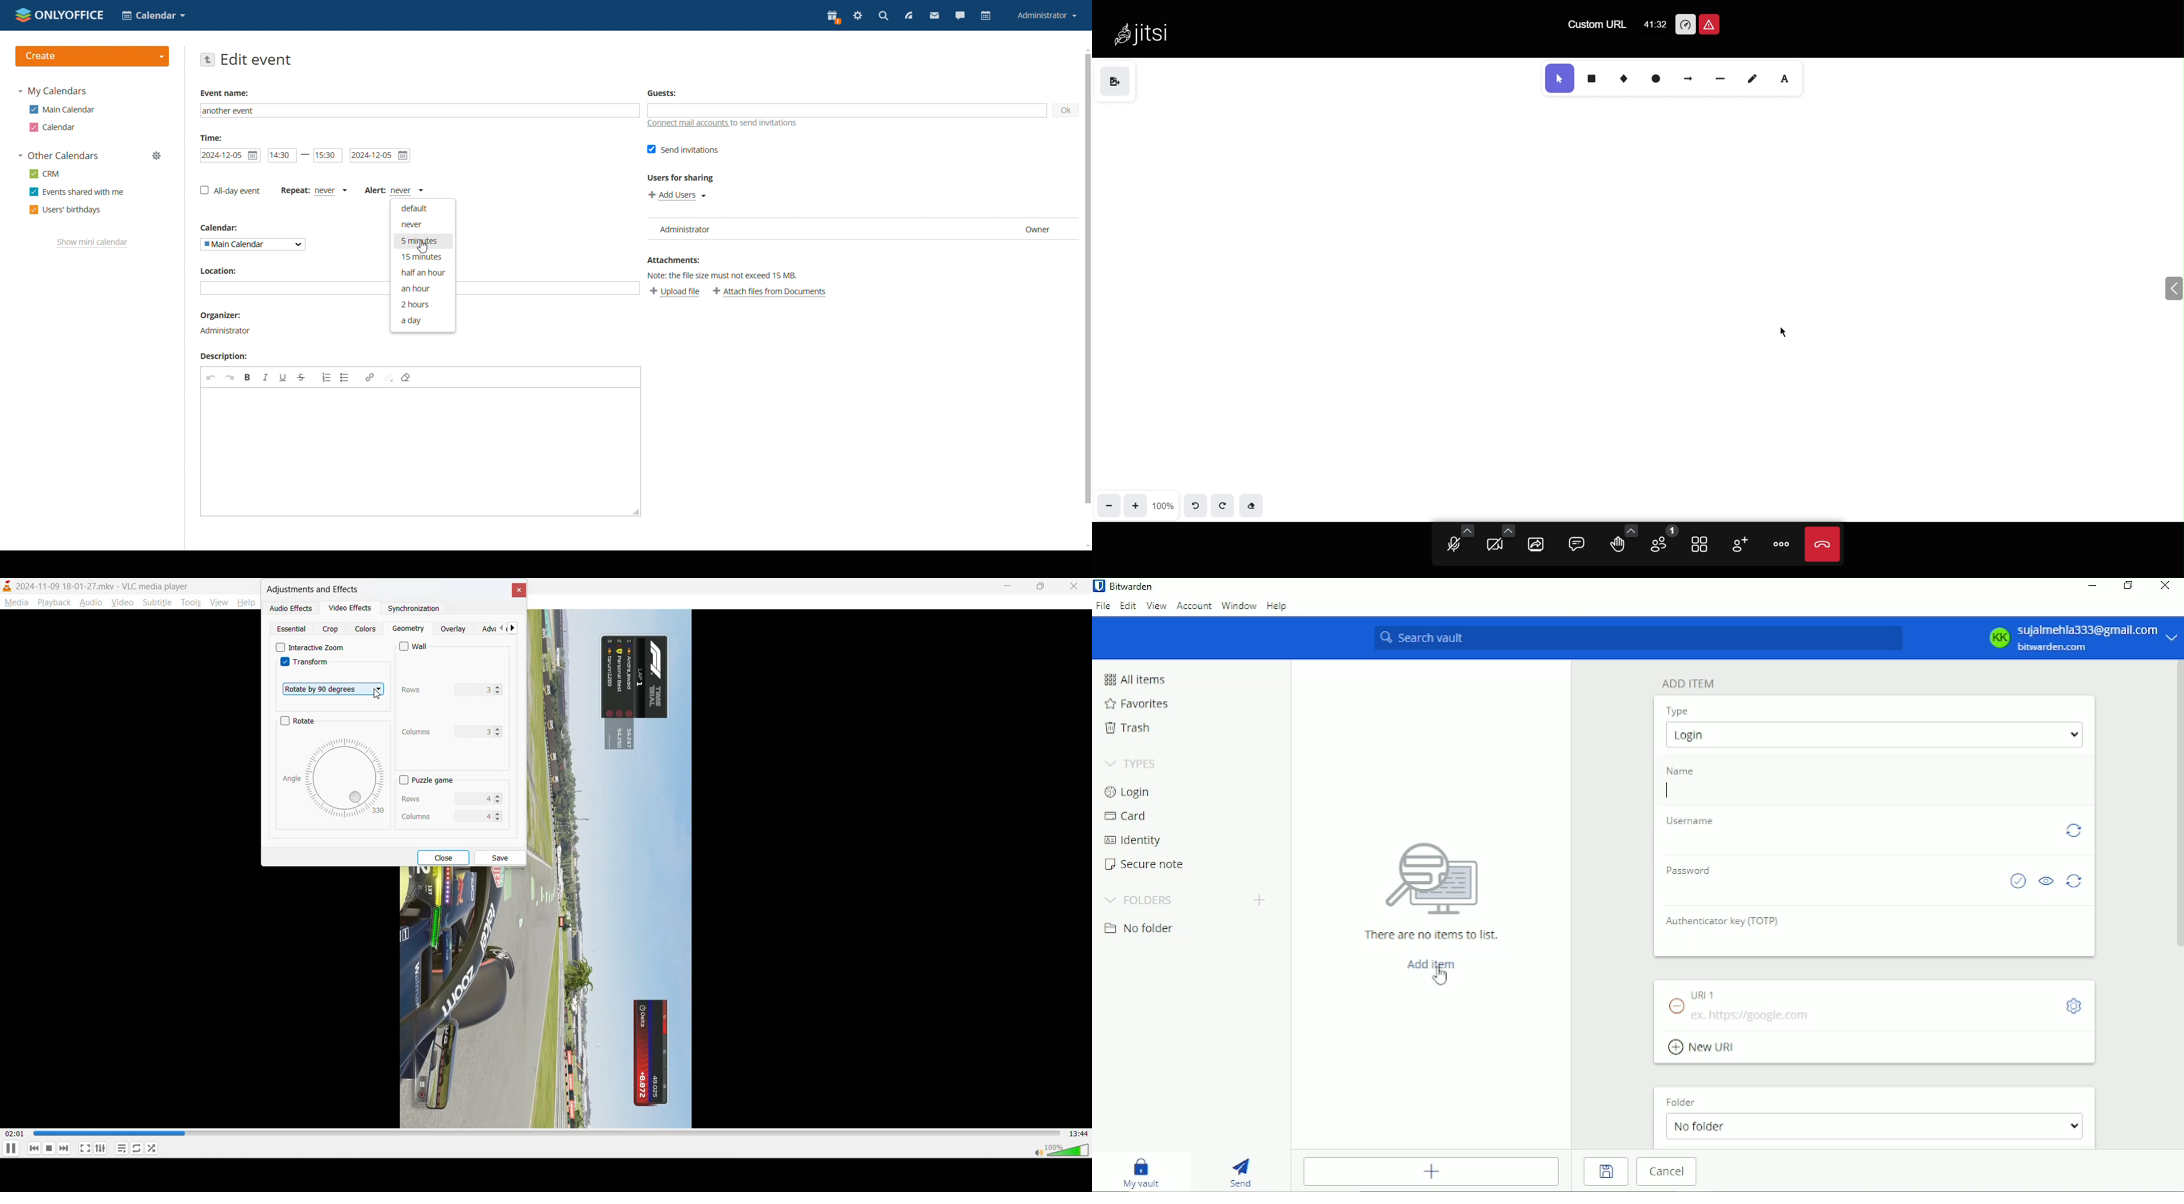  I want to click on total track time, so click(1076, 1133).